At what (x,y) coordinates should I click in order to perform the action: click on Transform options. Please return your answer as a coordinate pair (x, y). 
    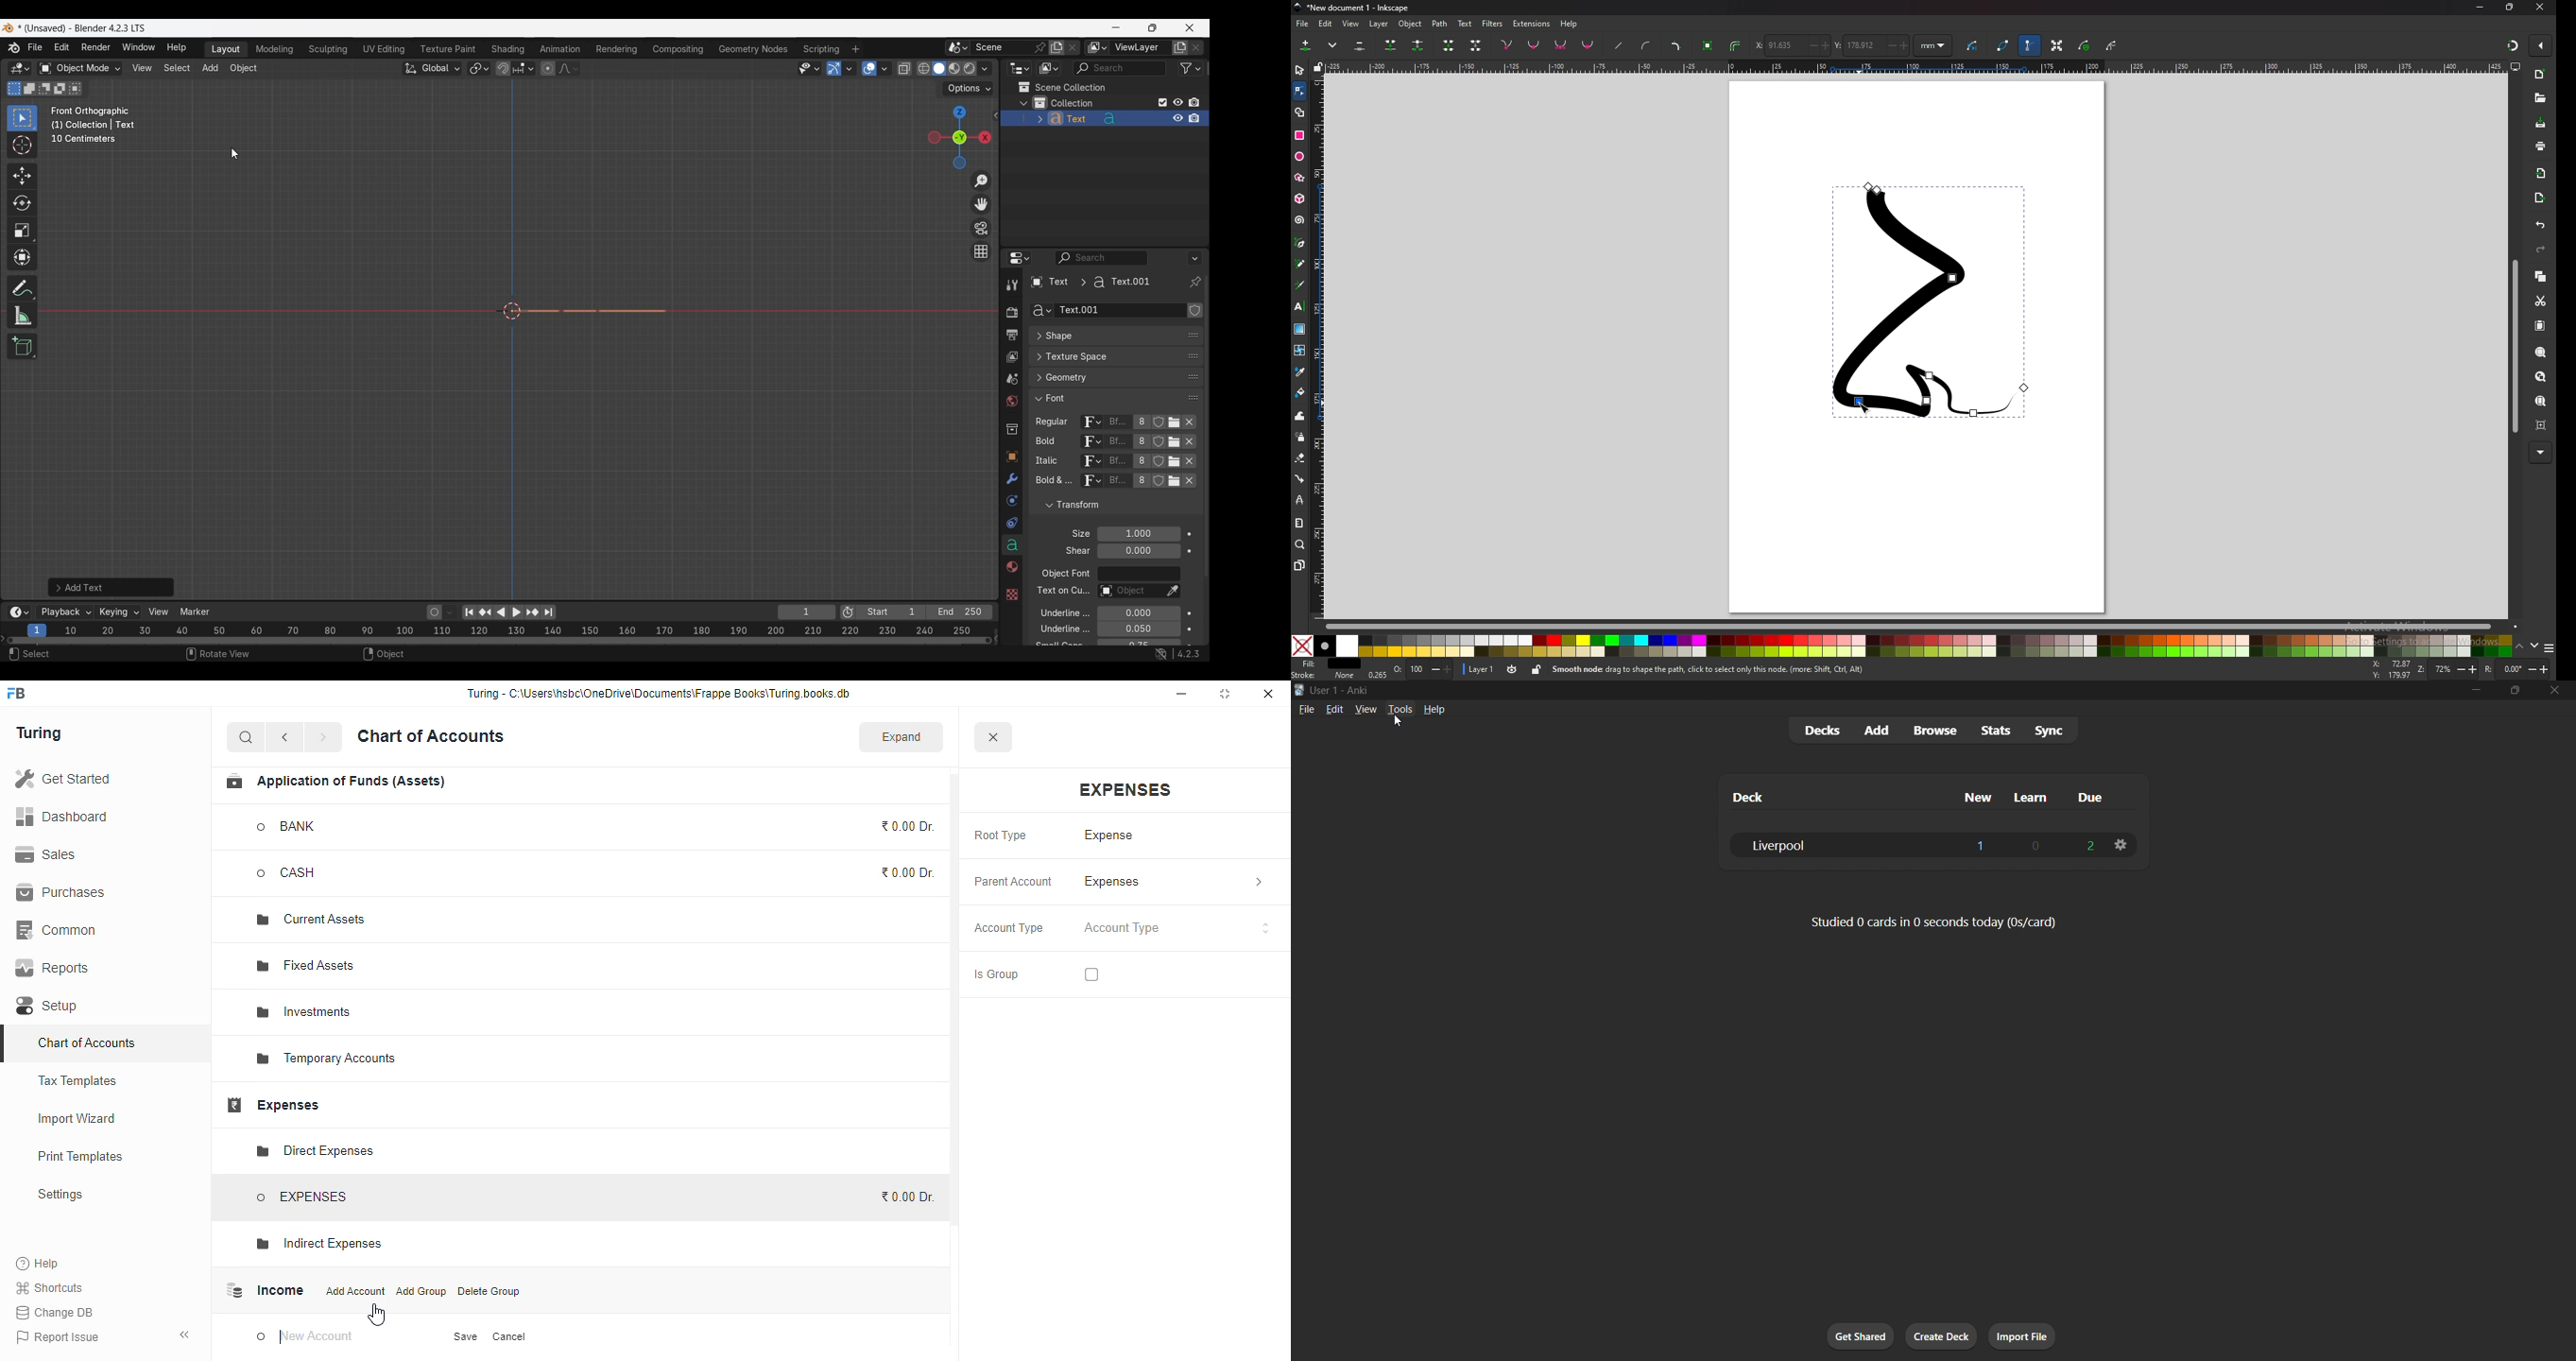
    Looking at the image, I should click on (968, 89).